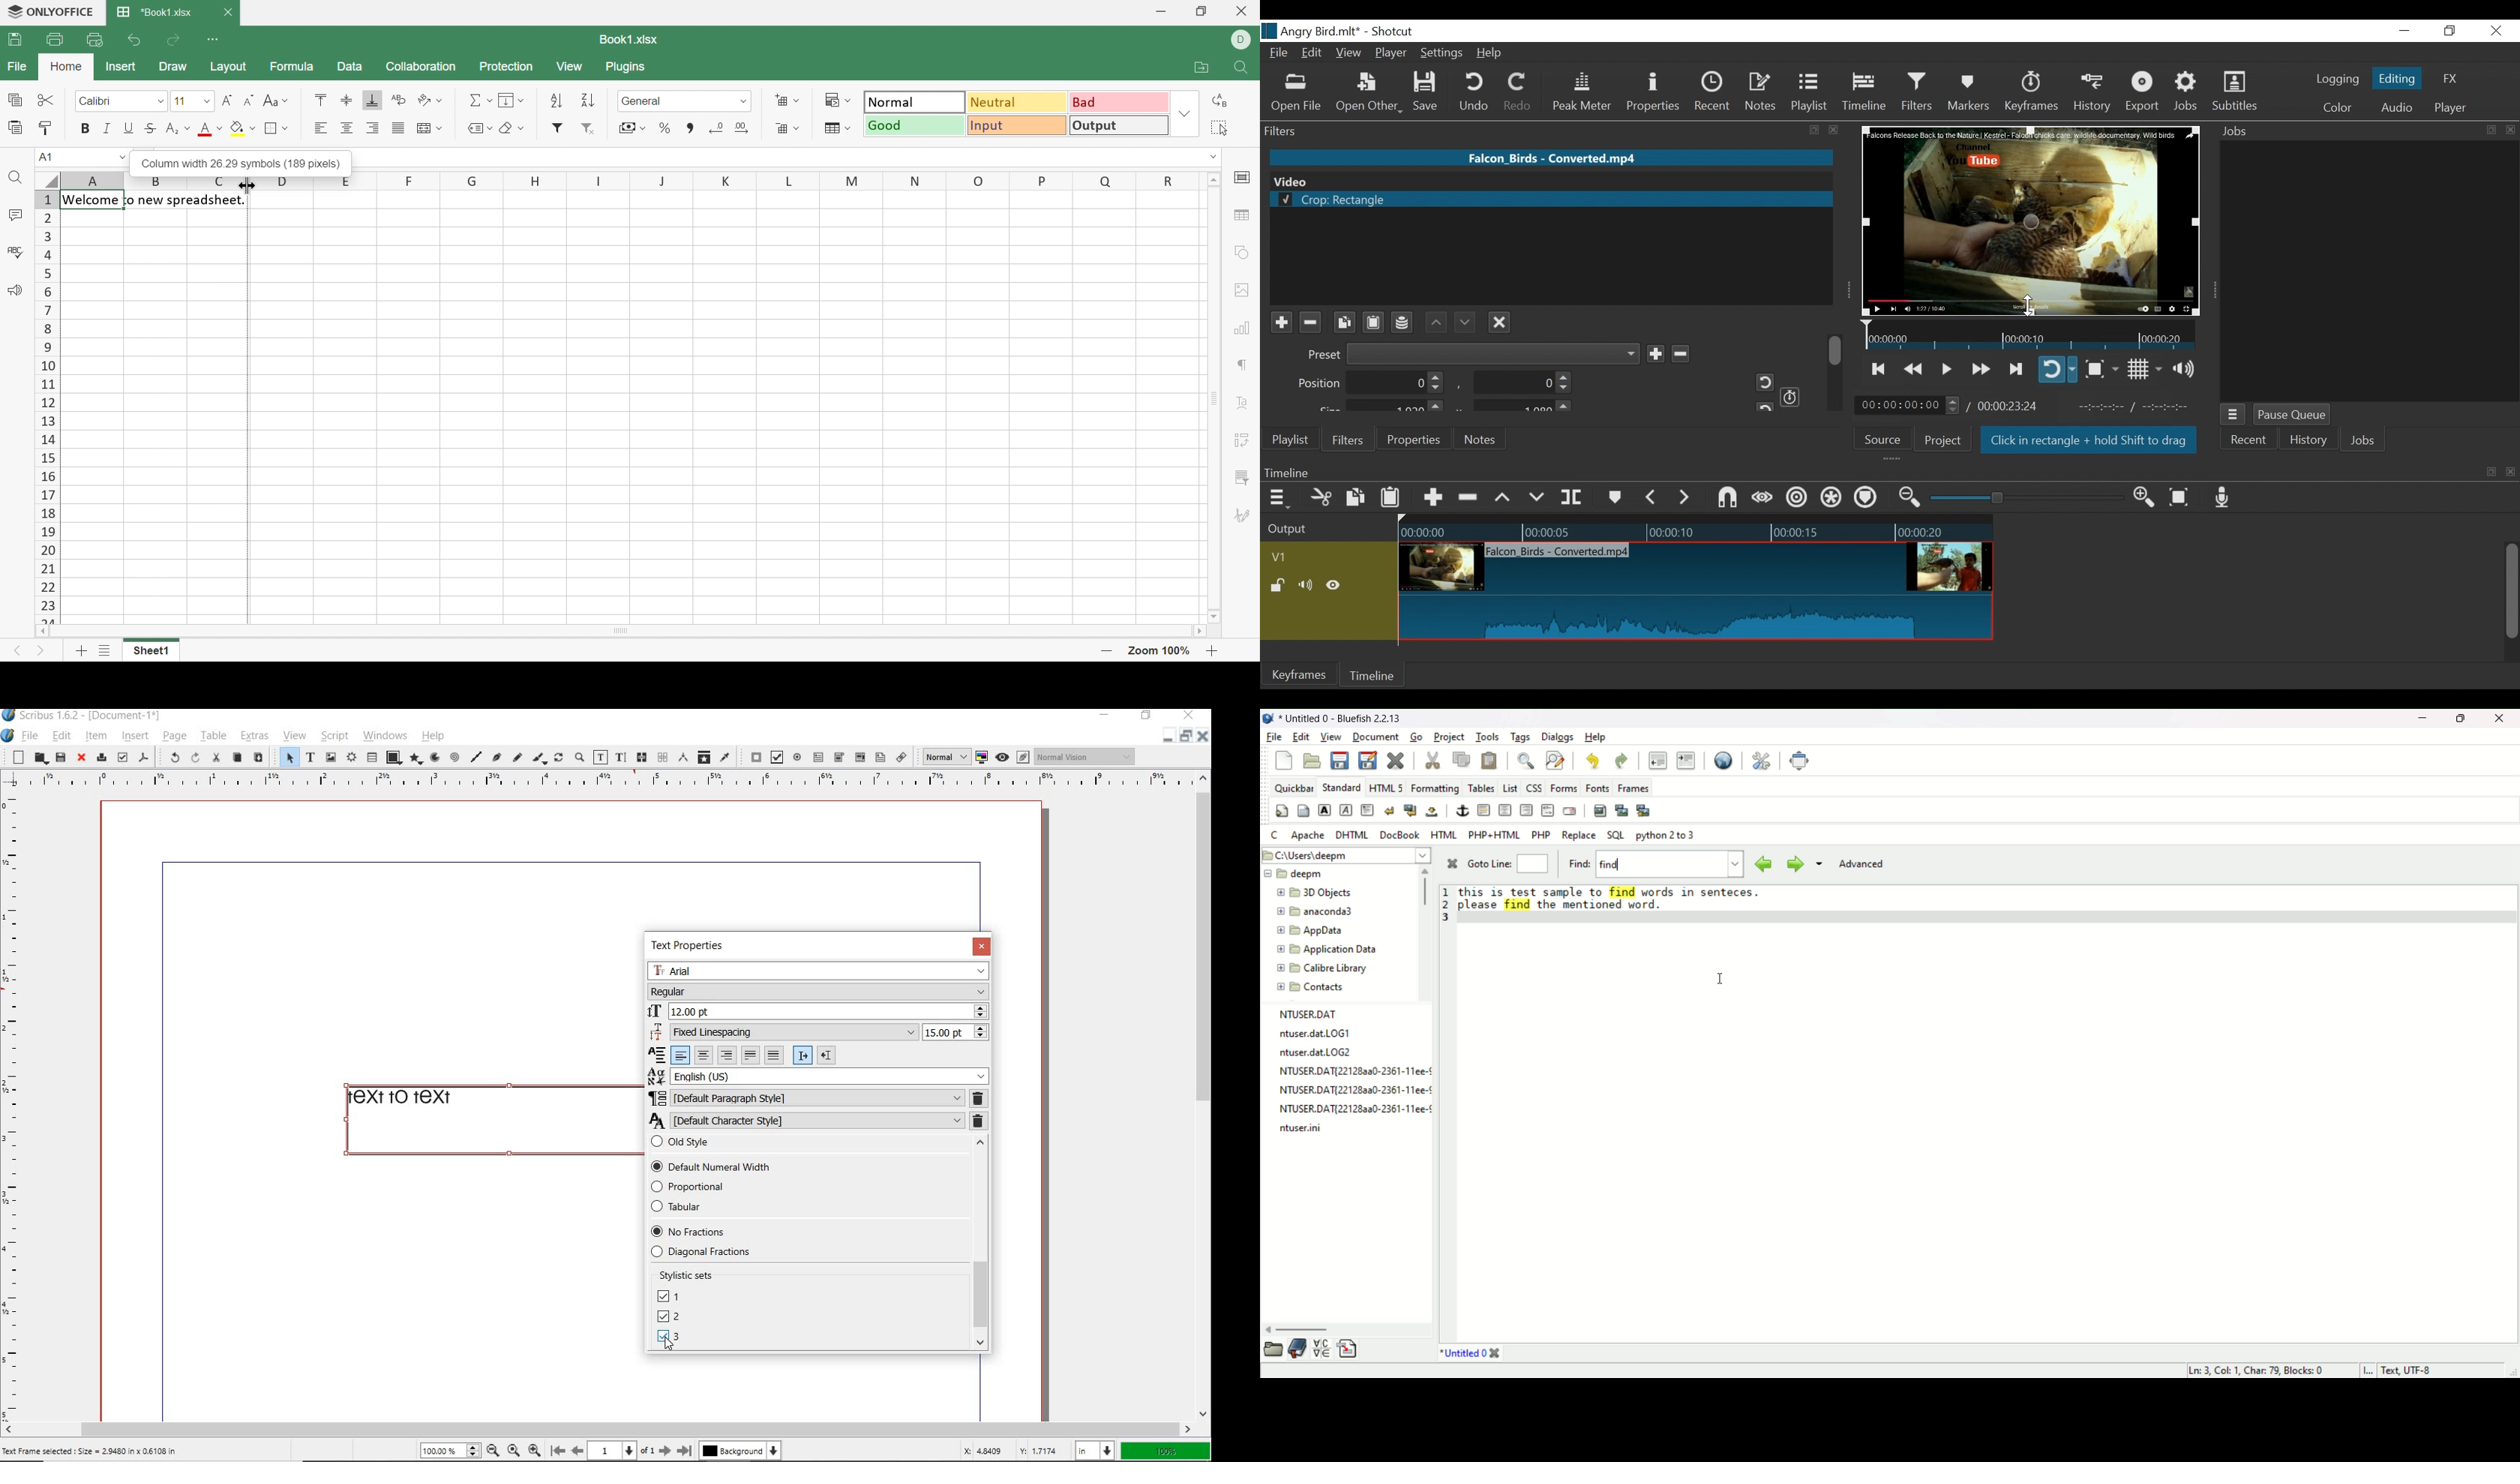 This screenshot has height=1484, width=2520. I want to click on Close, so click(2494, 32).